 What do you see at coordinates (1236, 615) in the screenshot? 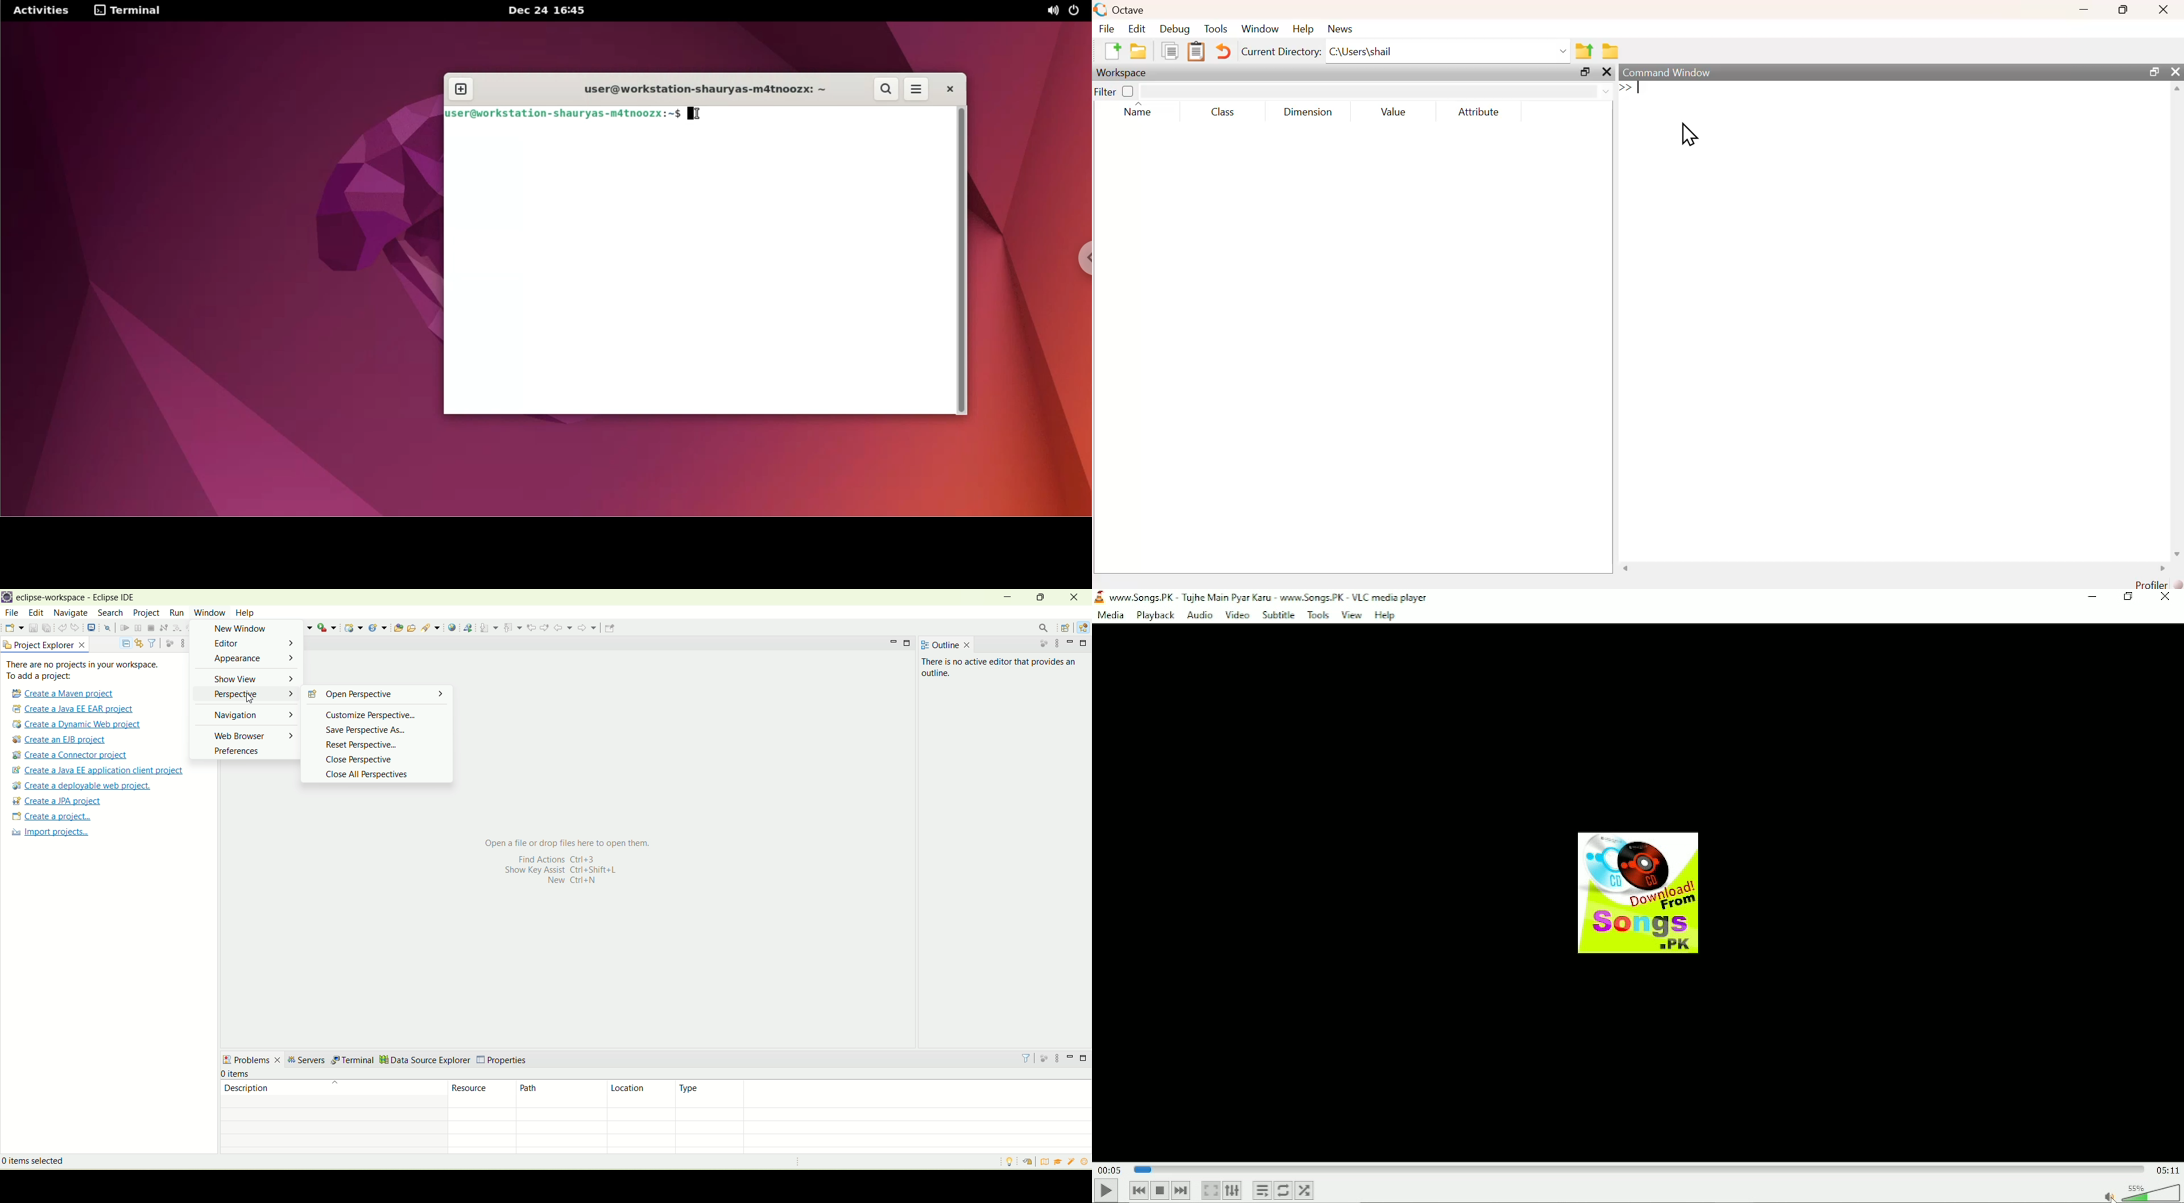
I see `Video` at bounding box center [1236, 615].